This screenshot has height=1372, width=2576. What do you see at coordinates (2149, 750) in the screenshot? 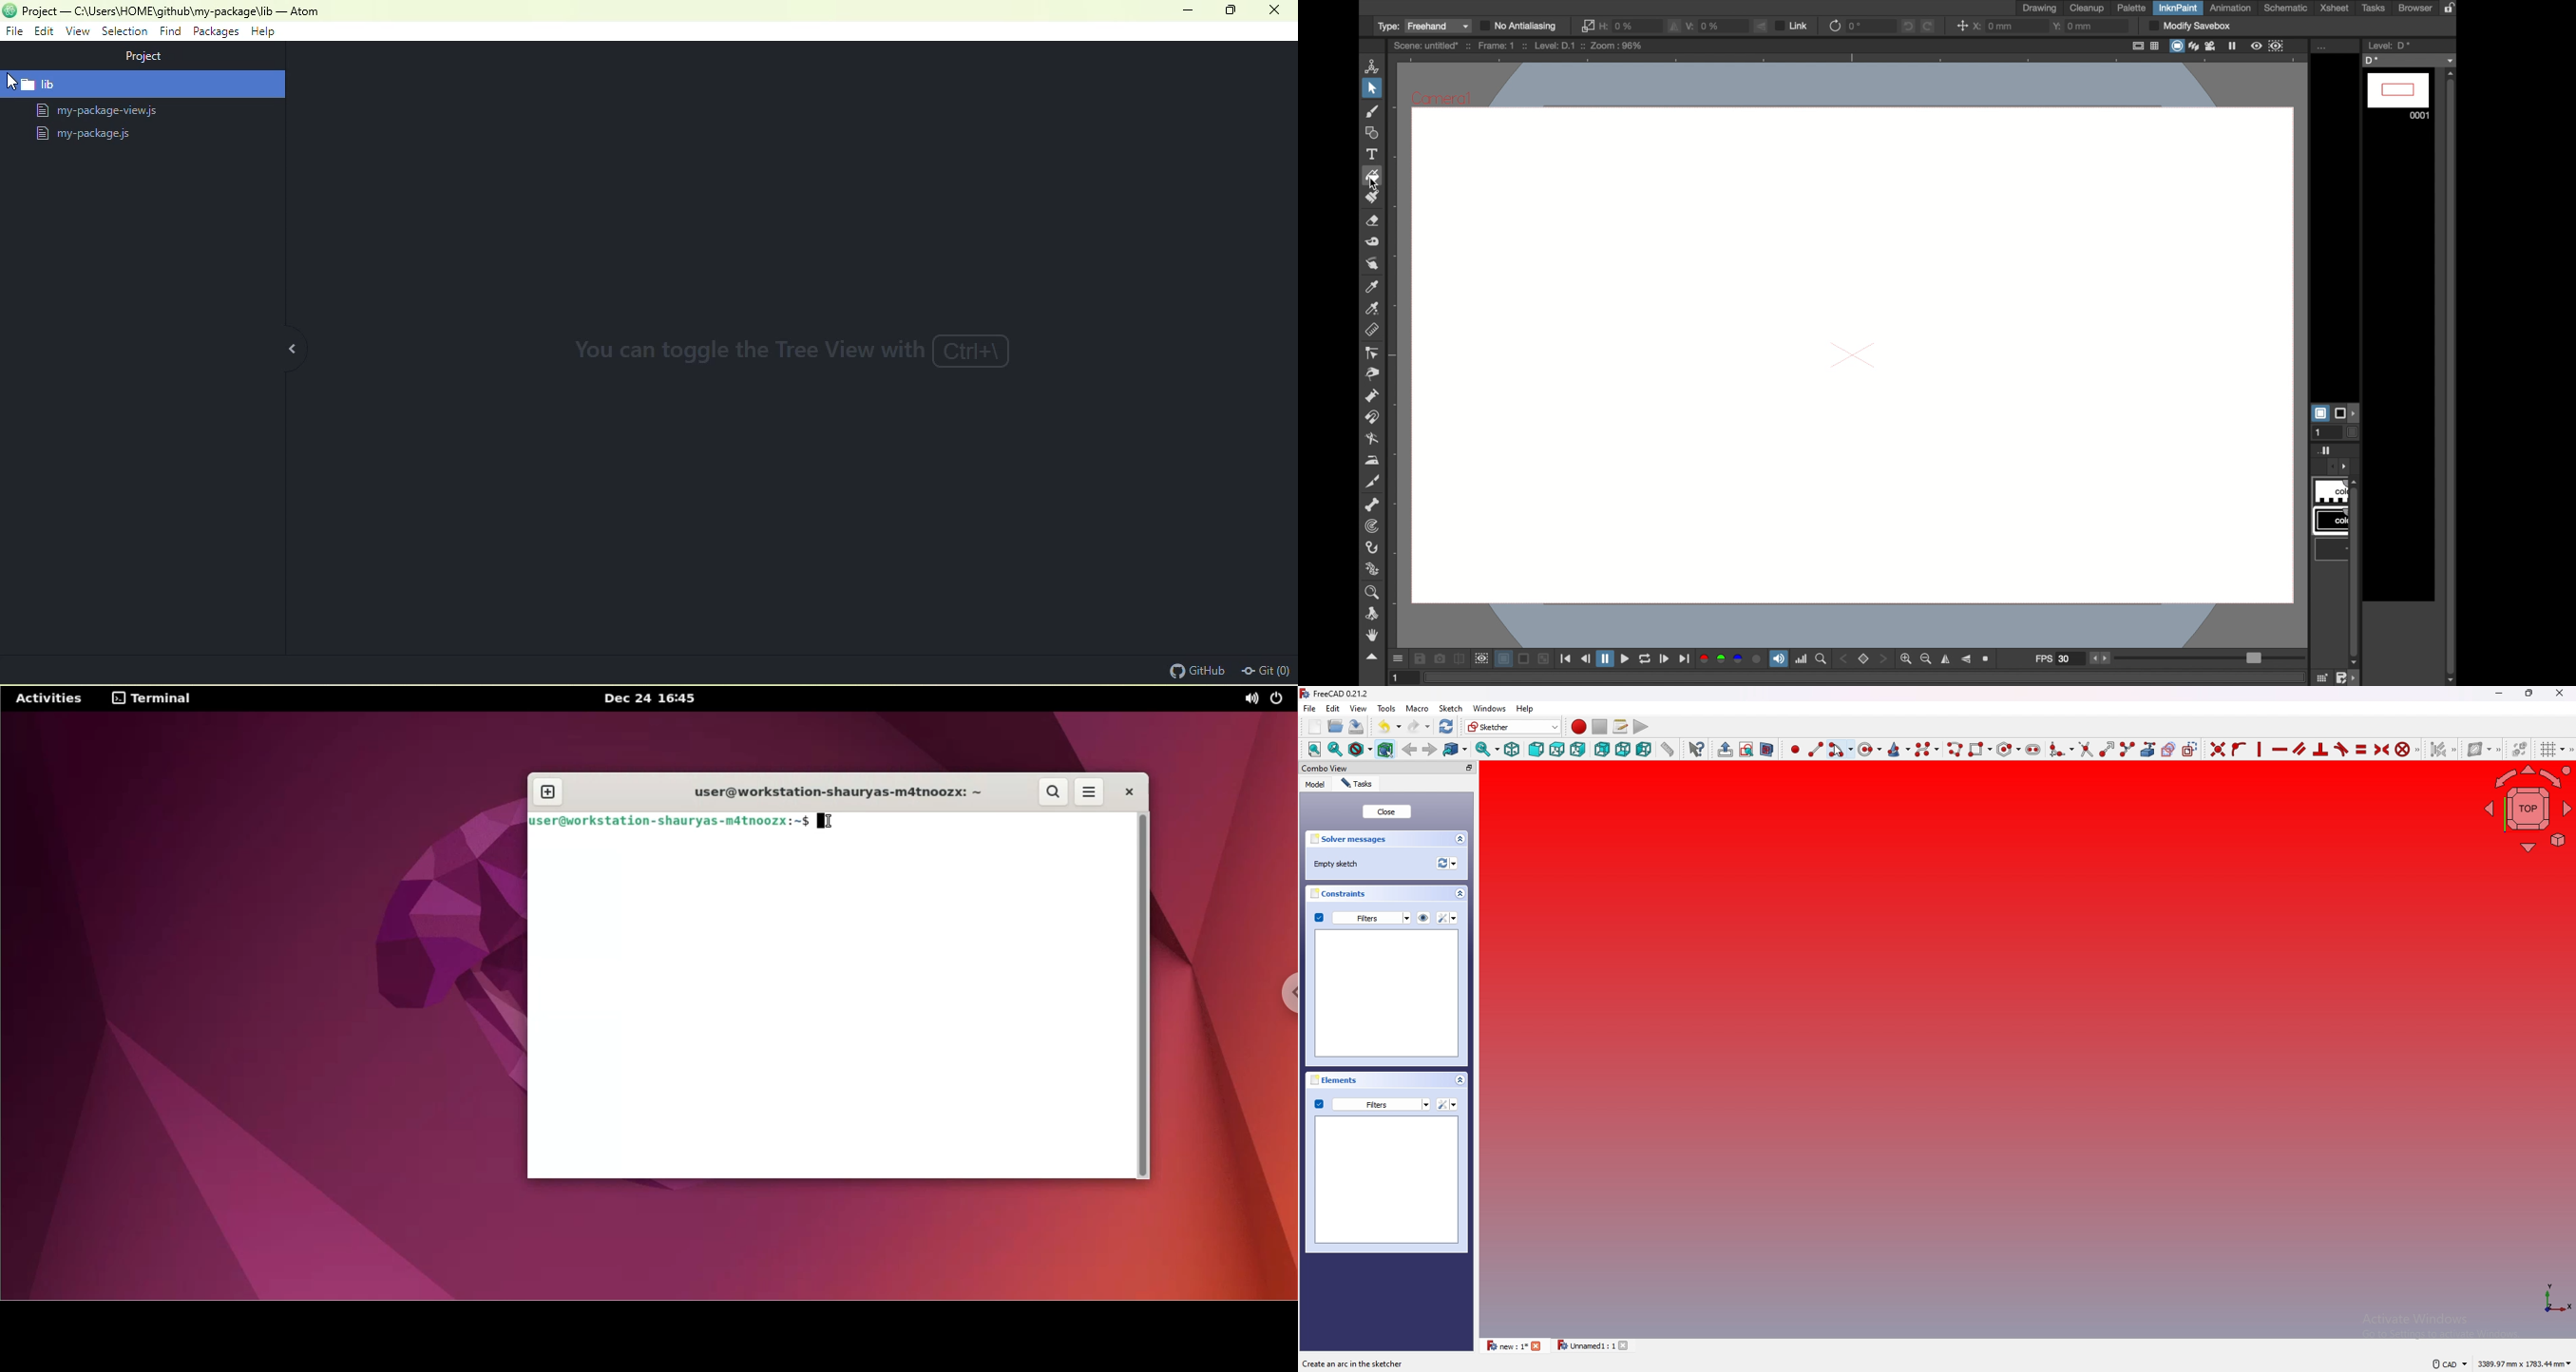
I see `create external geometry` at bounding box center [2149, 750].